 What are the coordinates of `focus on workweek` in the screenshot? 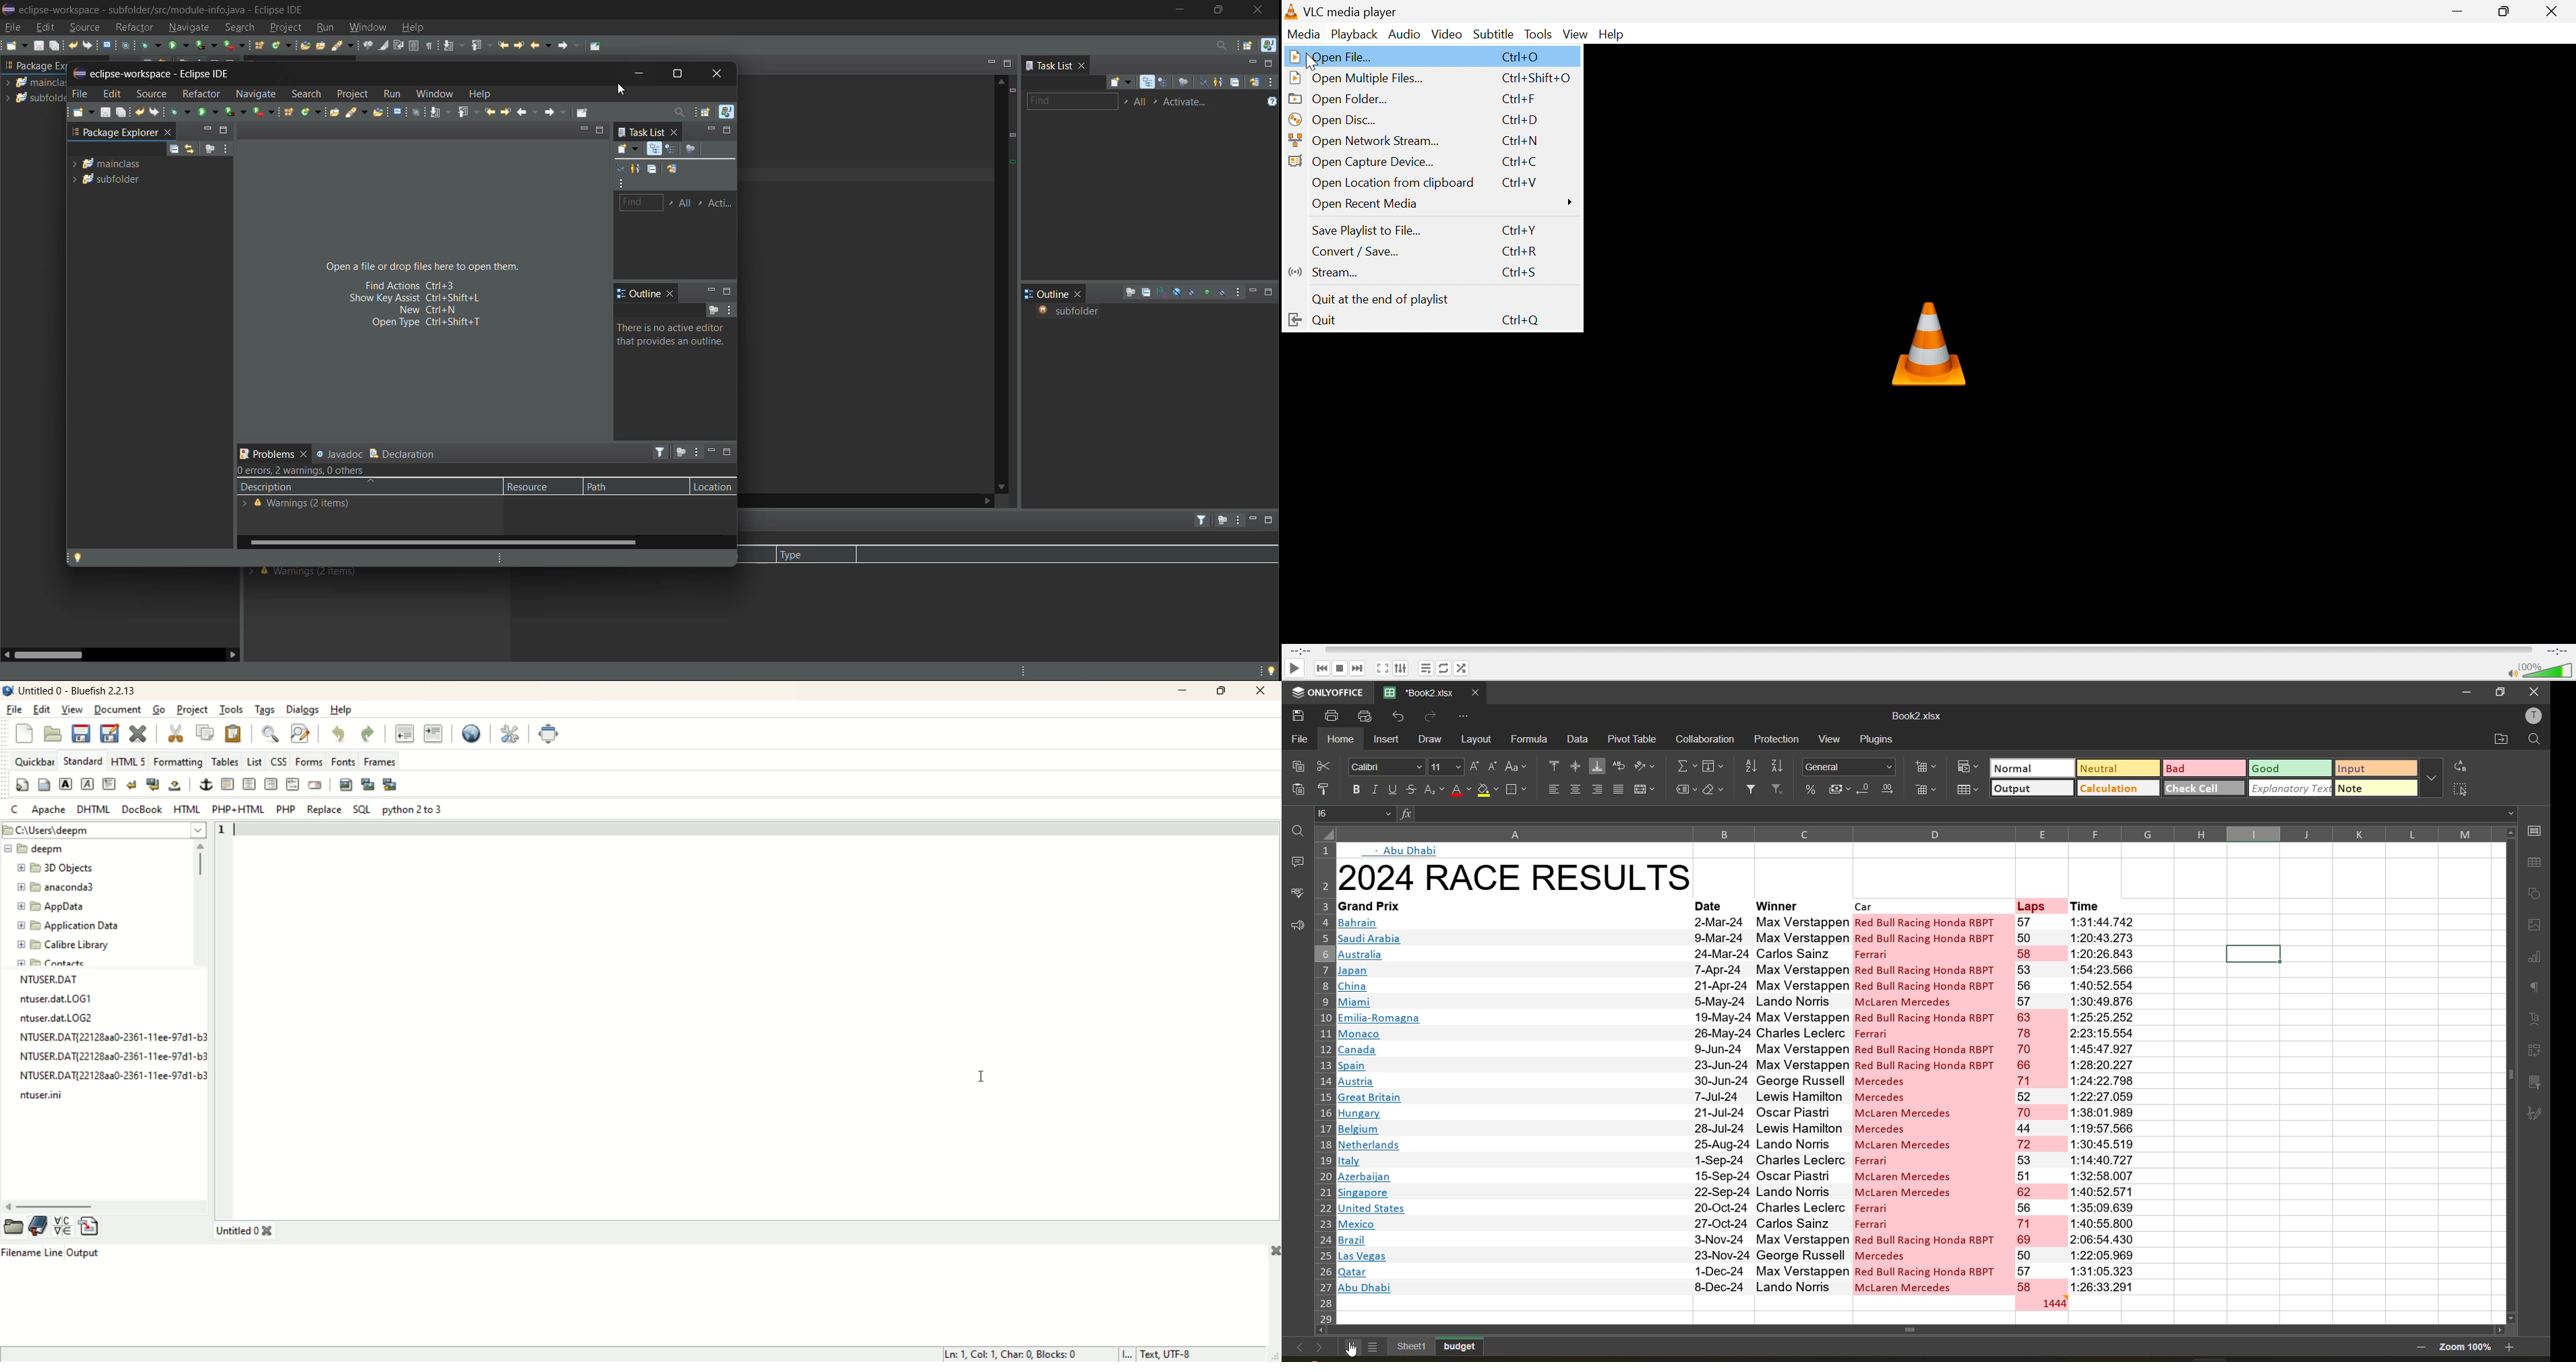 It's located at (693, 148).